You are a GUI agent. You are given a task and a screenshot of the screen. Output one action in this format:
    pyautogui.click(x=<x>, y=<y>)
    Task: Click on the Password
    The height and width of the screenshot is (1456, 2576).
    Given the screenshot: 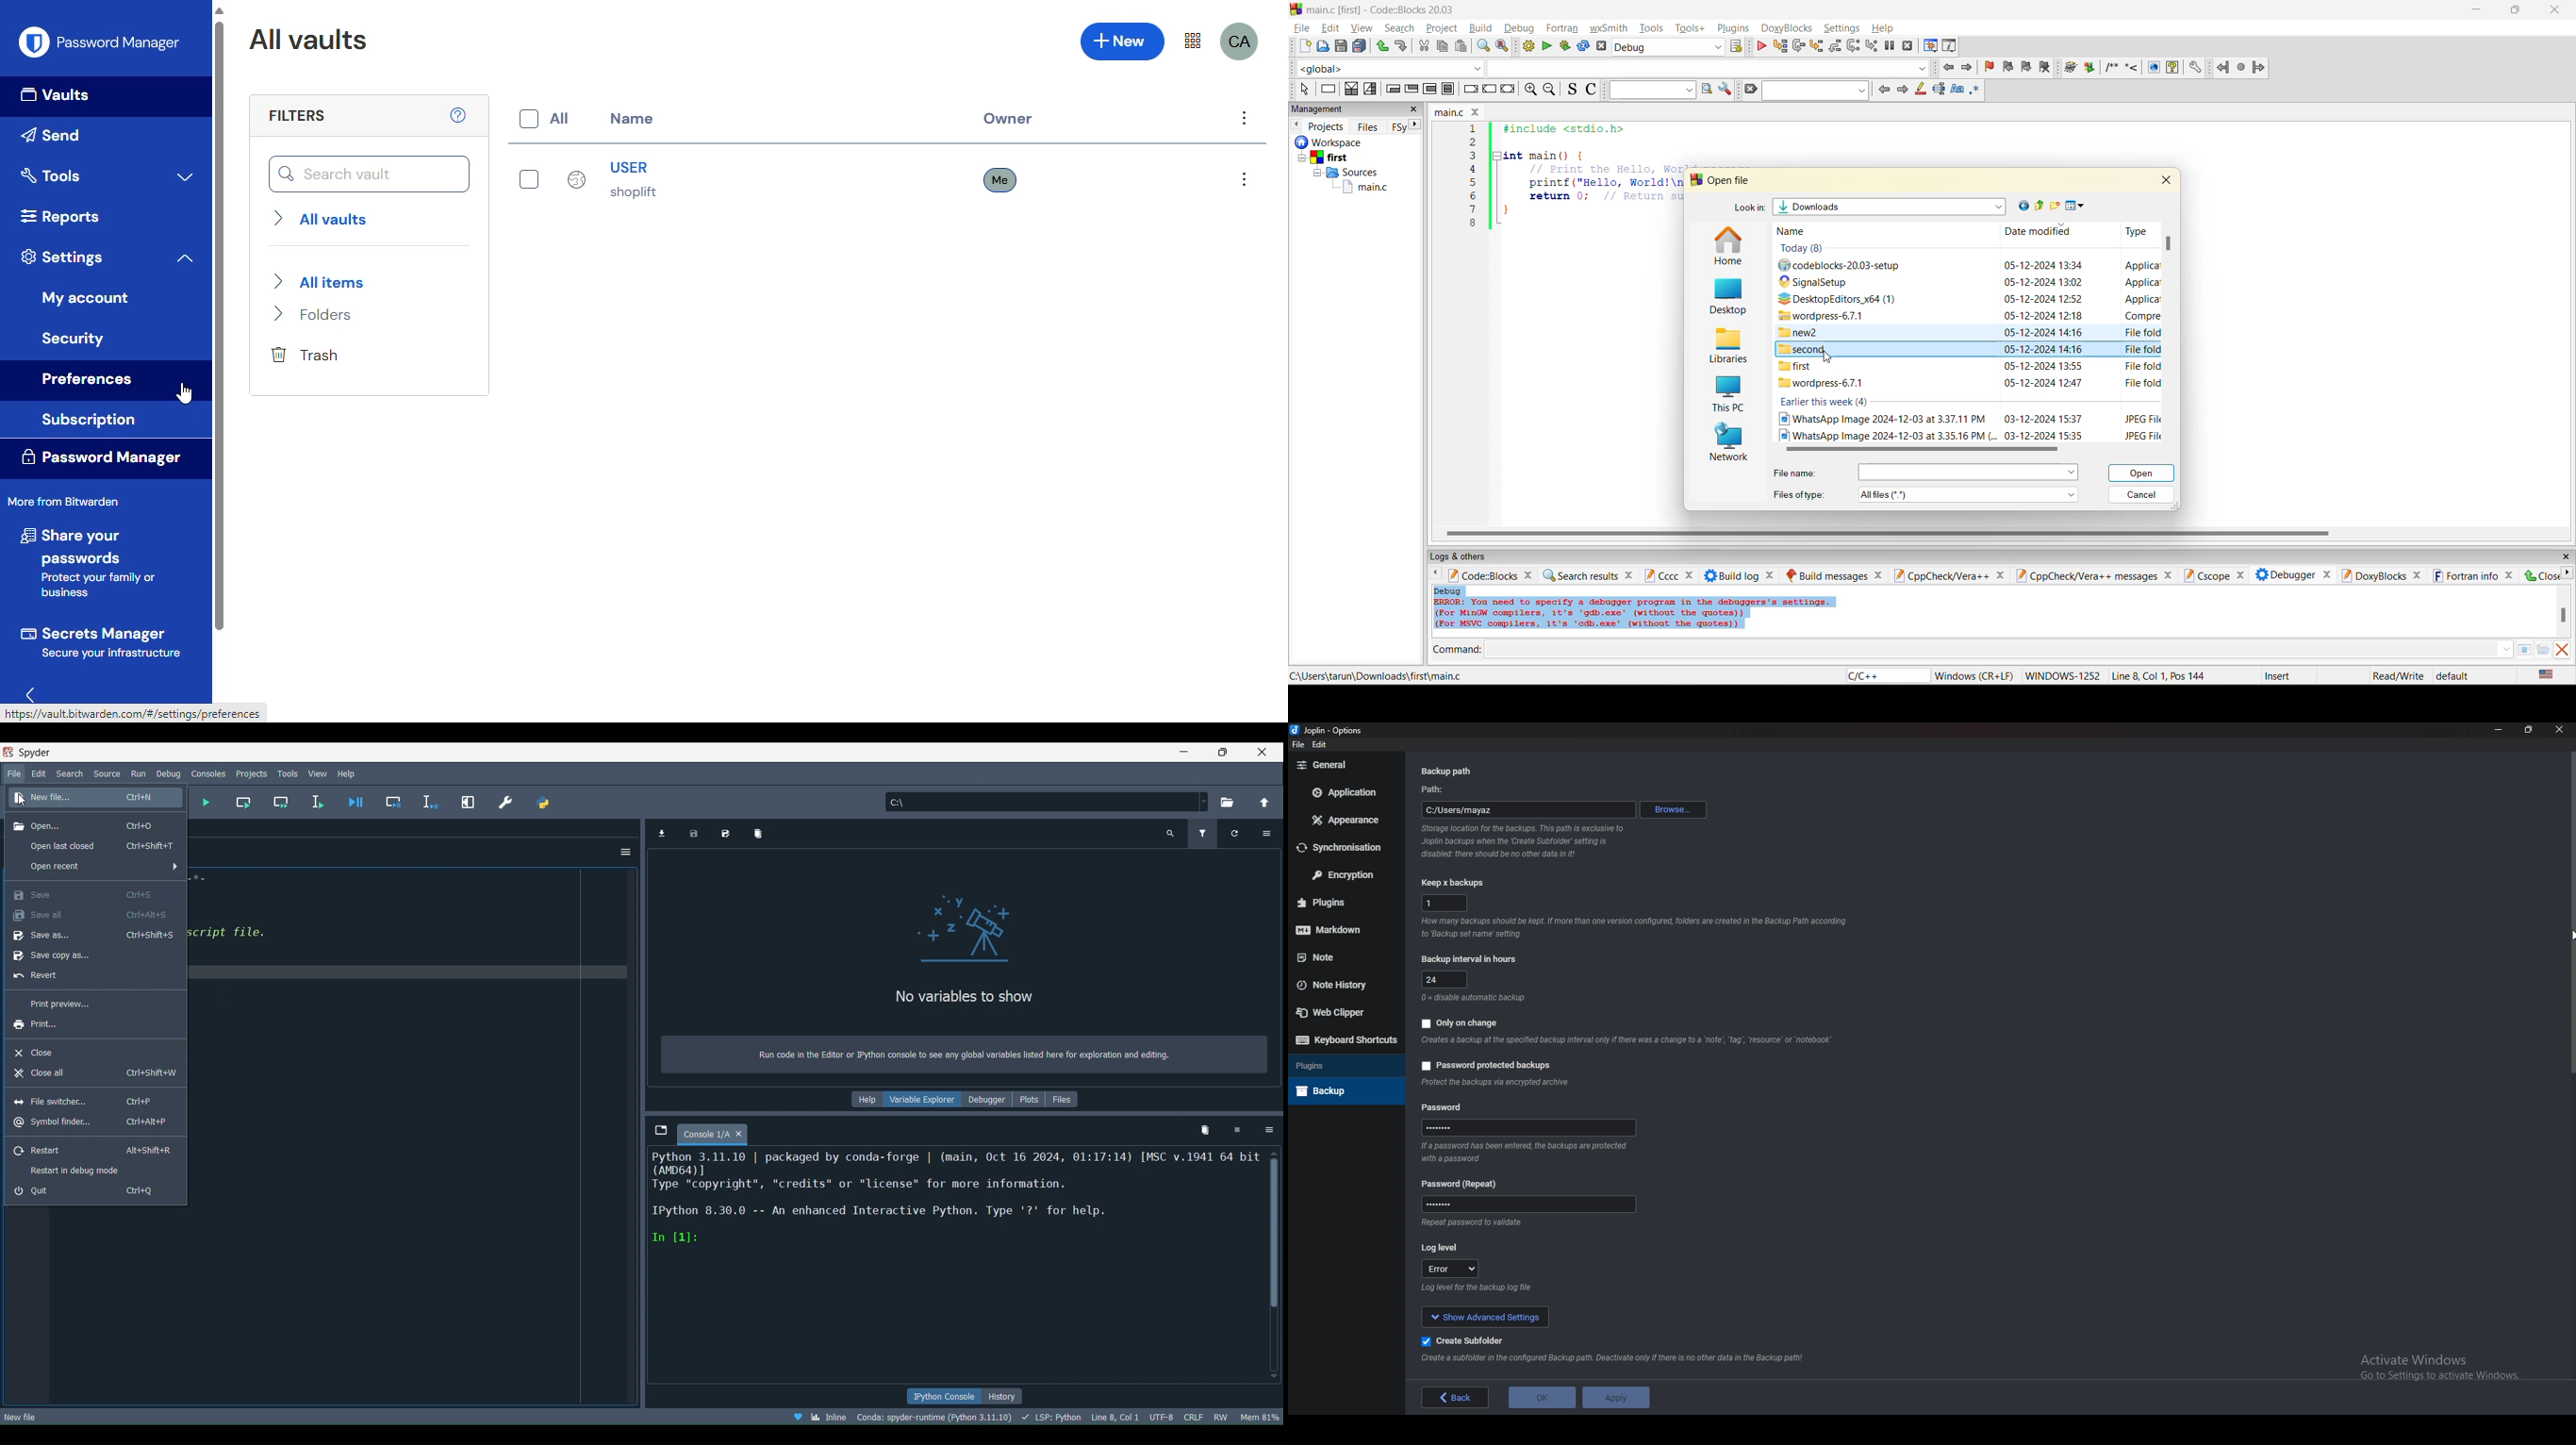 What is the action you would take?
    pyautogui.click(x=1530, y=1128)
    